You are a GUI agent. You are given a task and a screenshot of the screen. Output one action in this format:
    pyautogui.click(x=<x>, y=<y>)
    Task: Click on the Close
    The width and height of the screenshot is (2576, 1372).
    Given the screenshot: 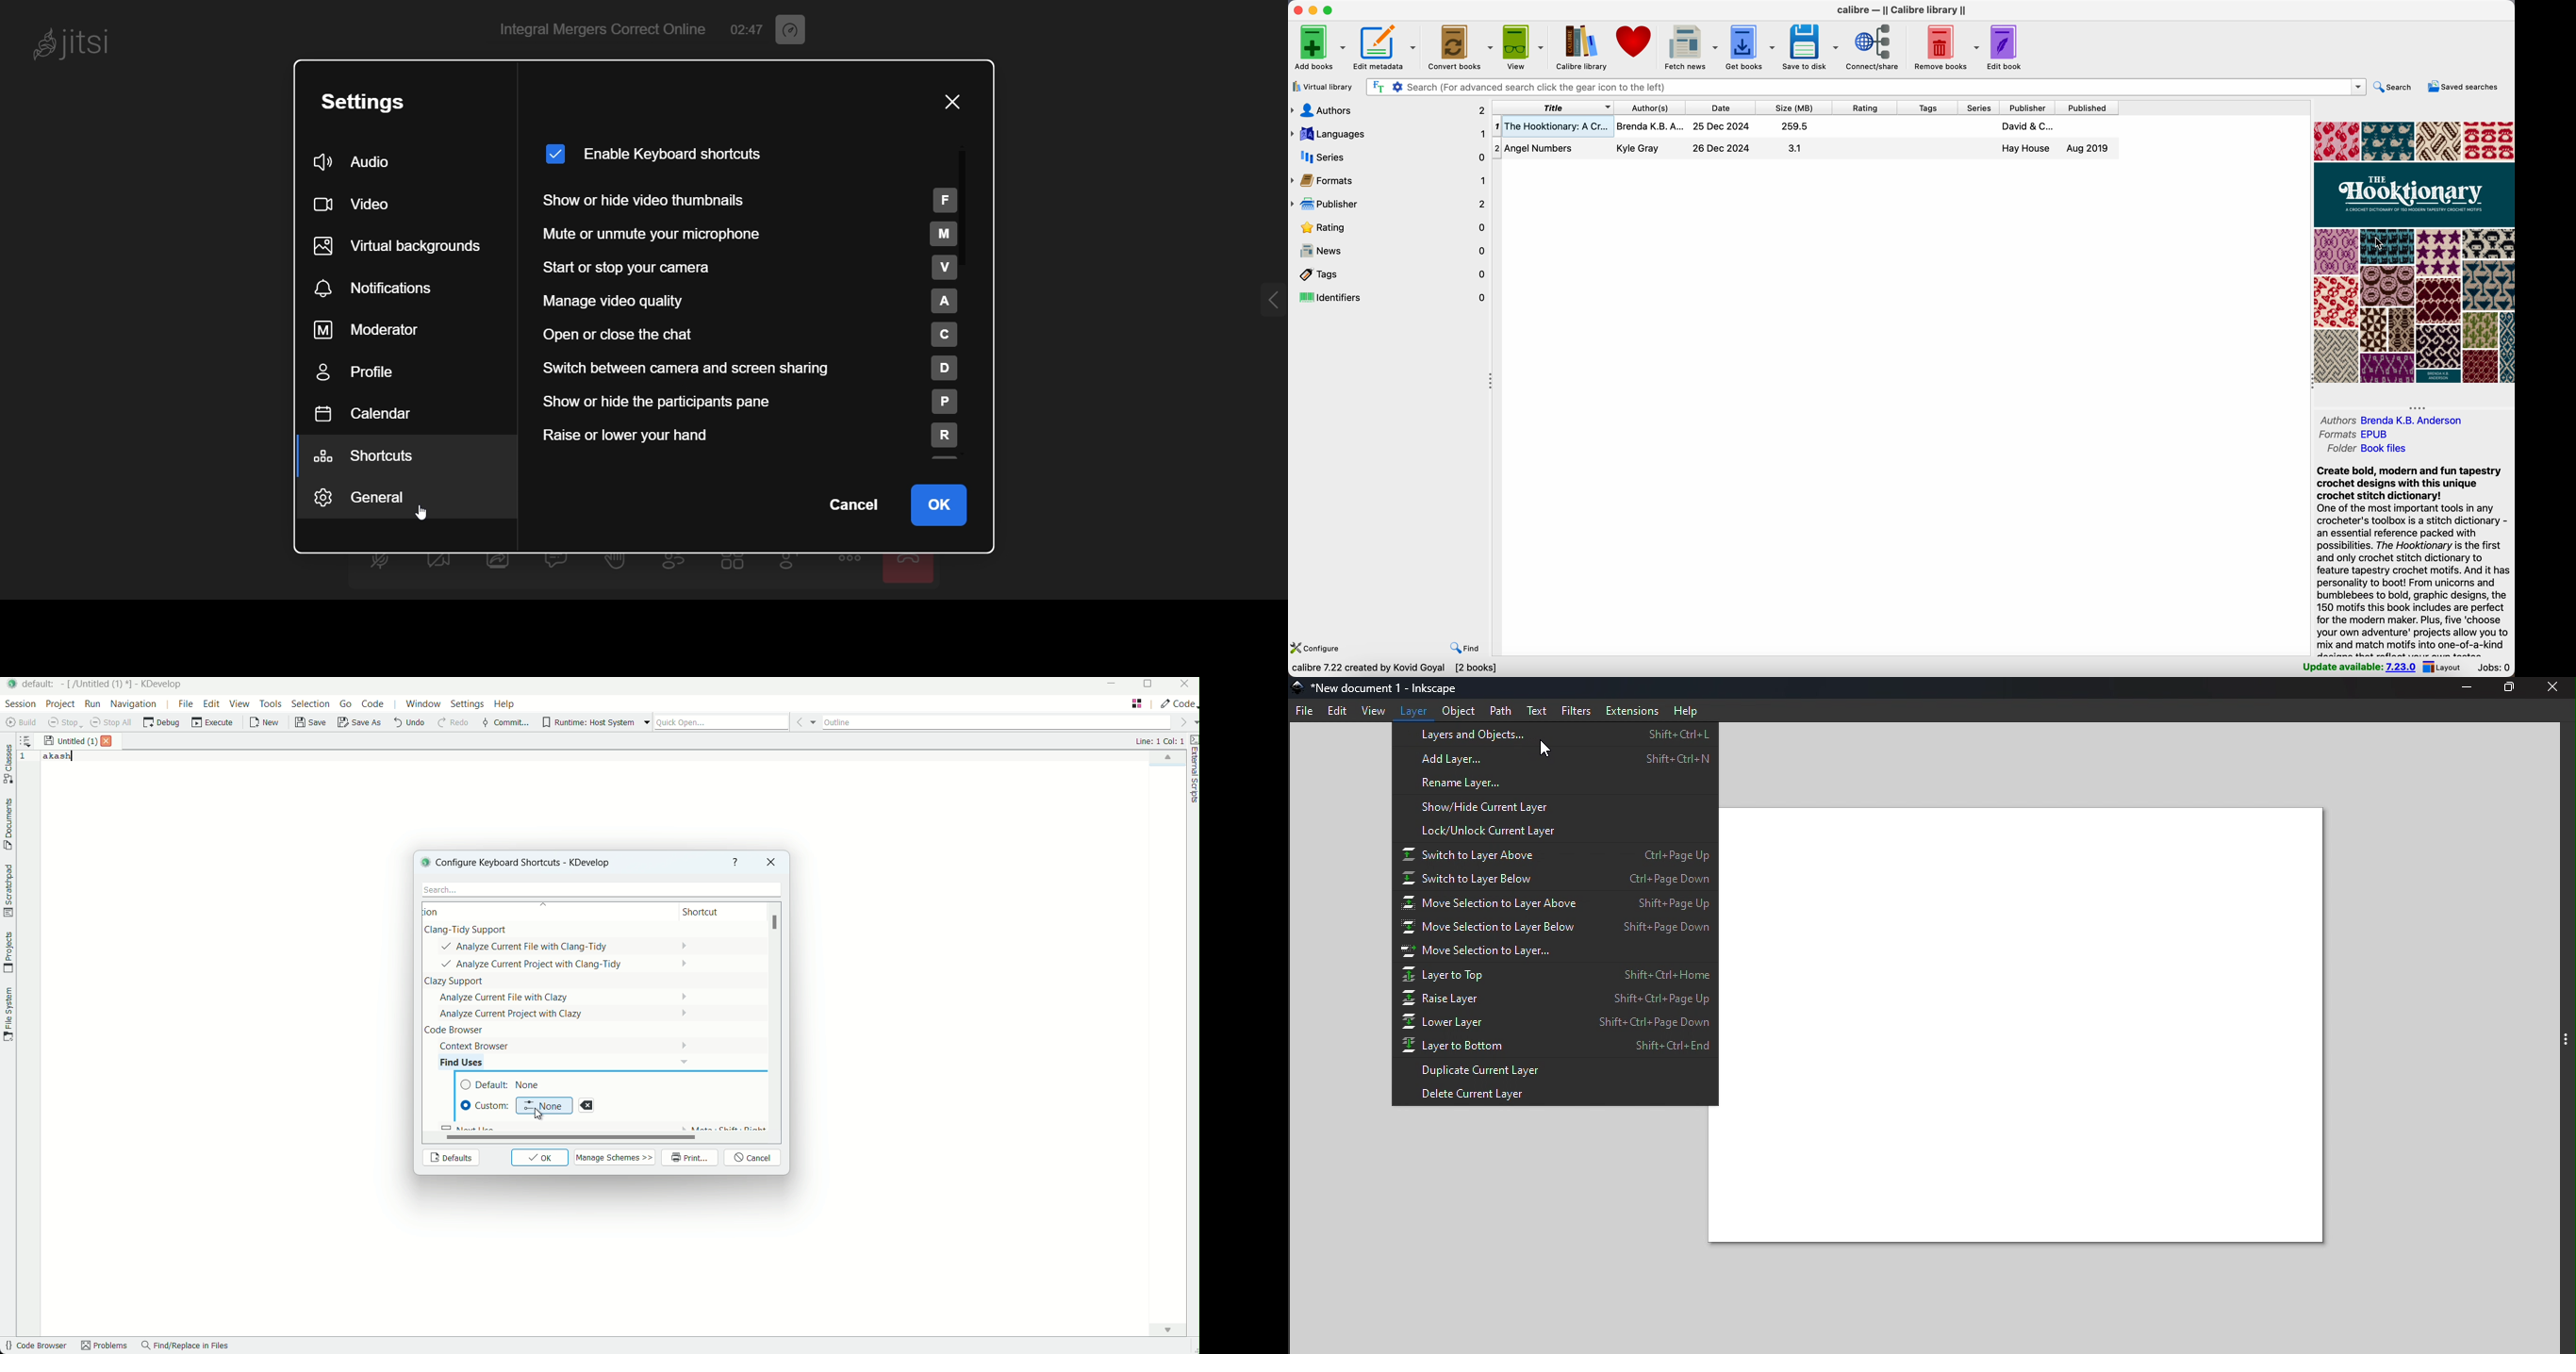 What is the action you would take?
    pyautogui.click(x=2556, y=688)
    